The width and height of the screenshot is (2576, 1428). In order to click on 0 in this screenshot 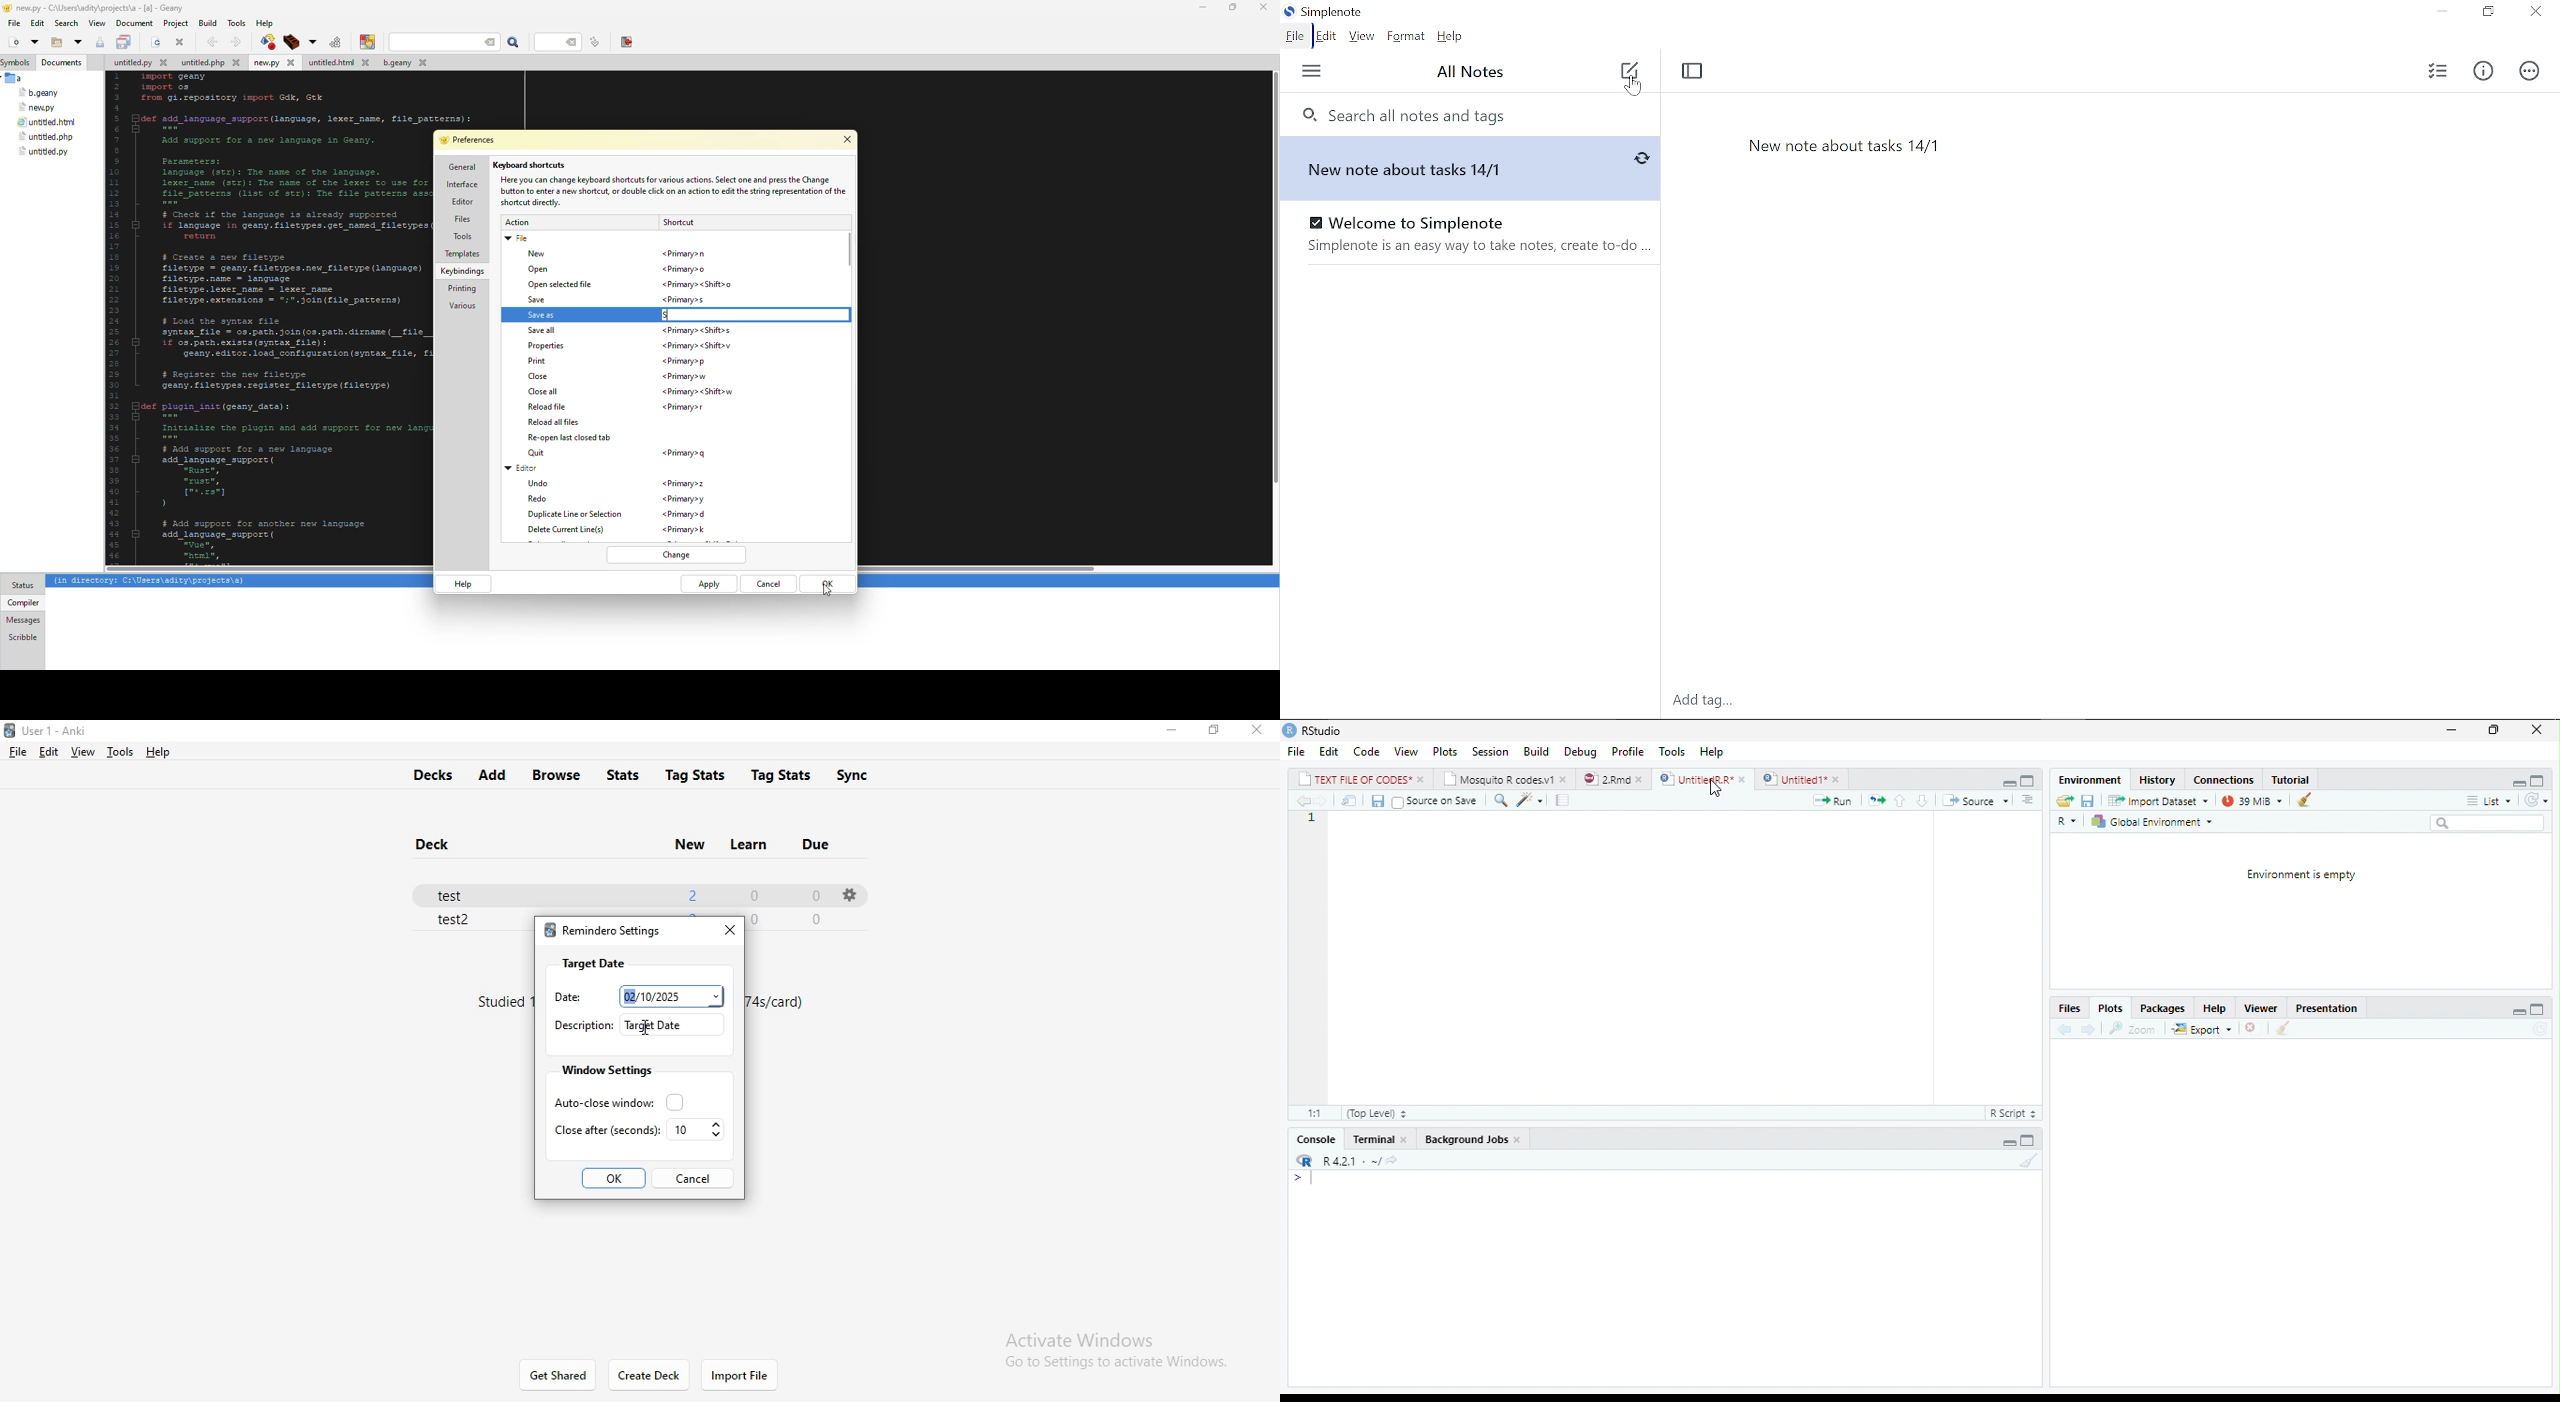, I will do `click(819, 919)`.